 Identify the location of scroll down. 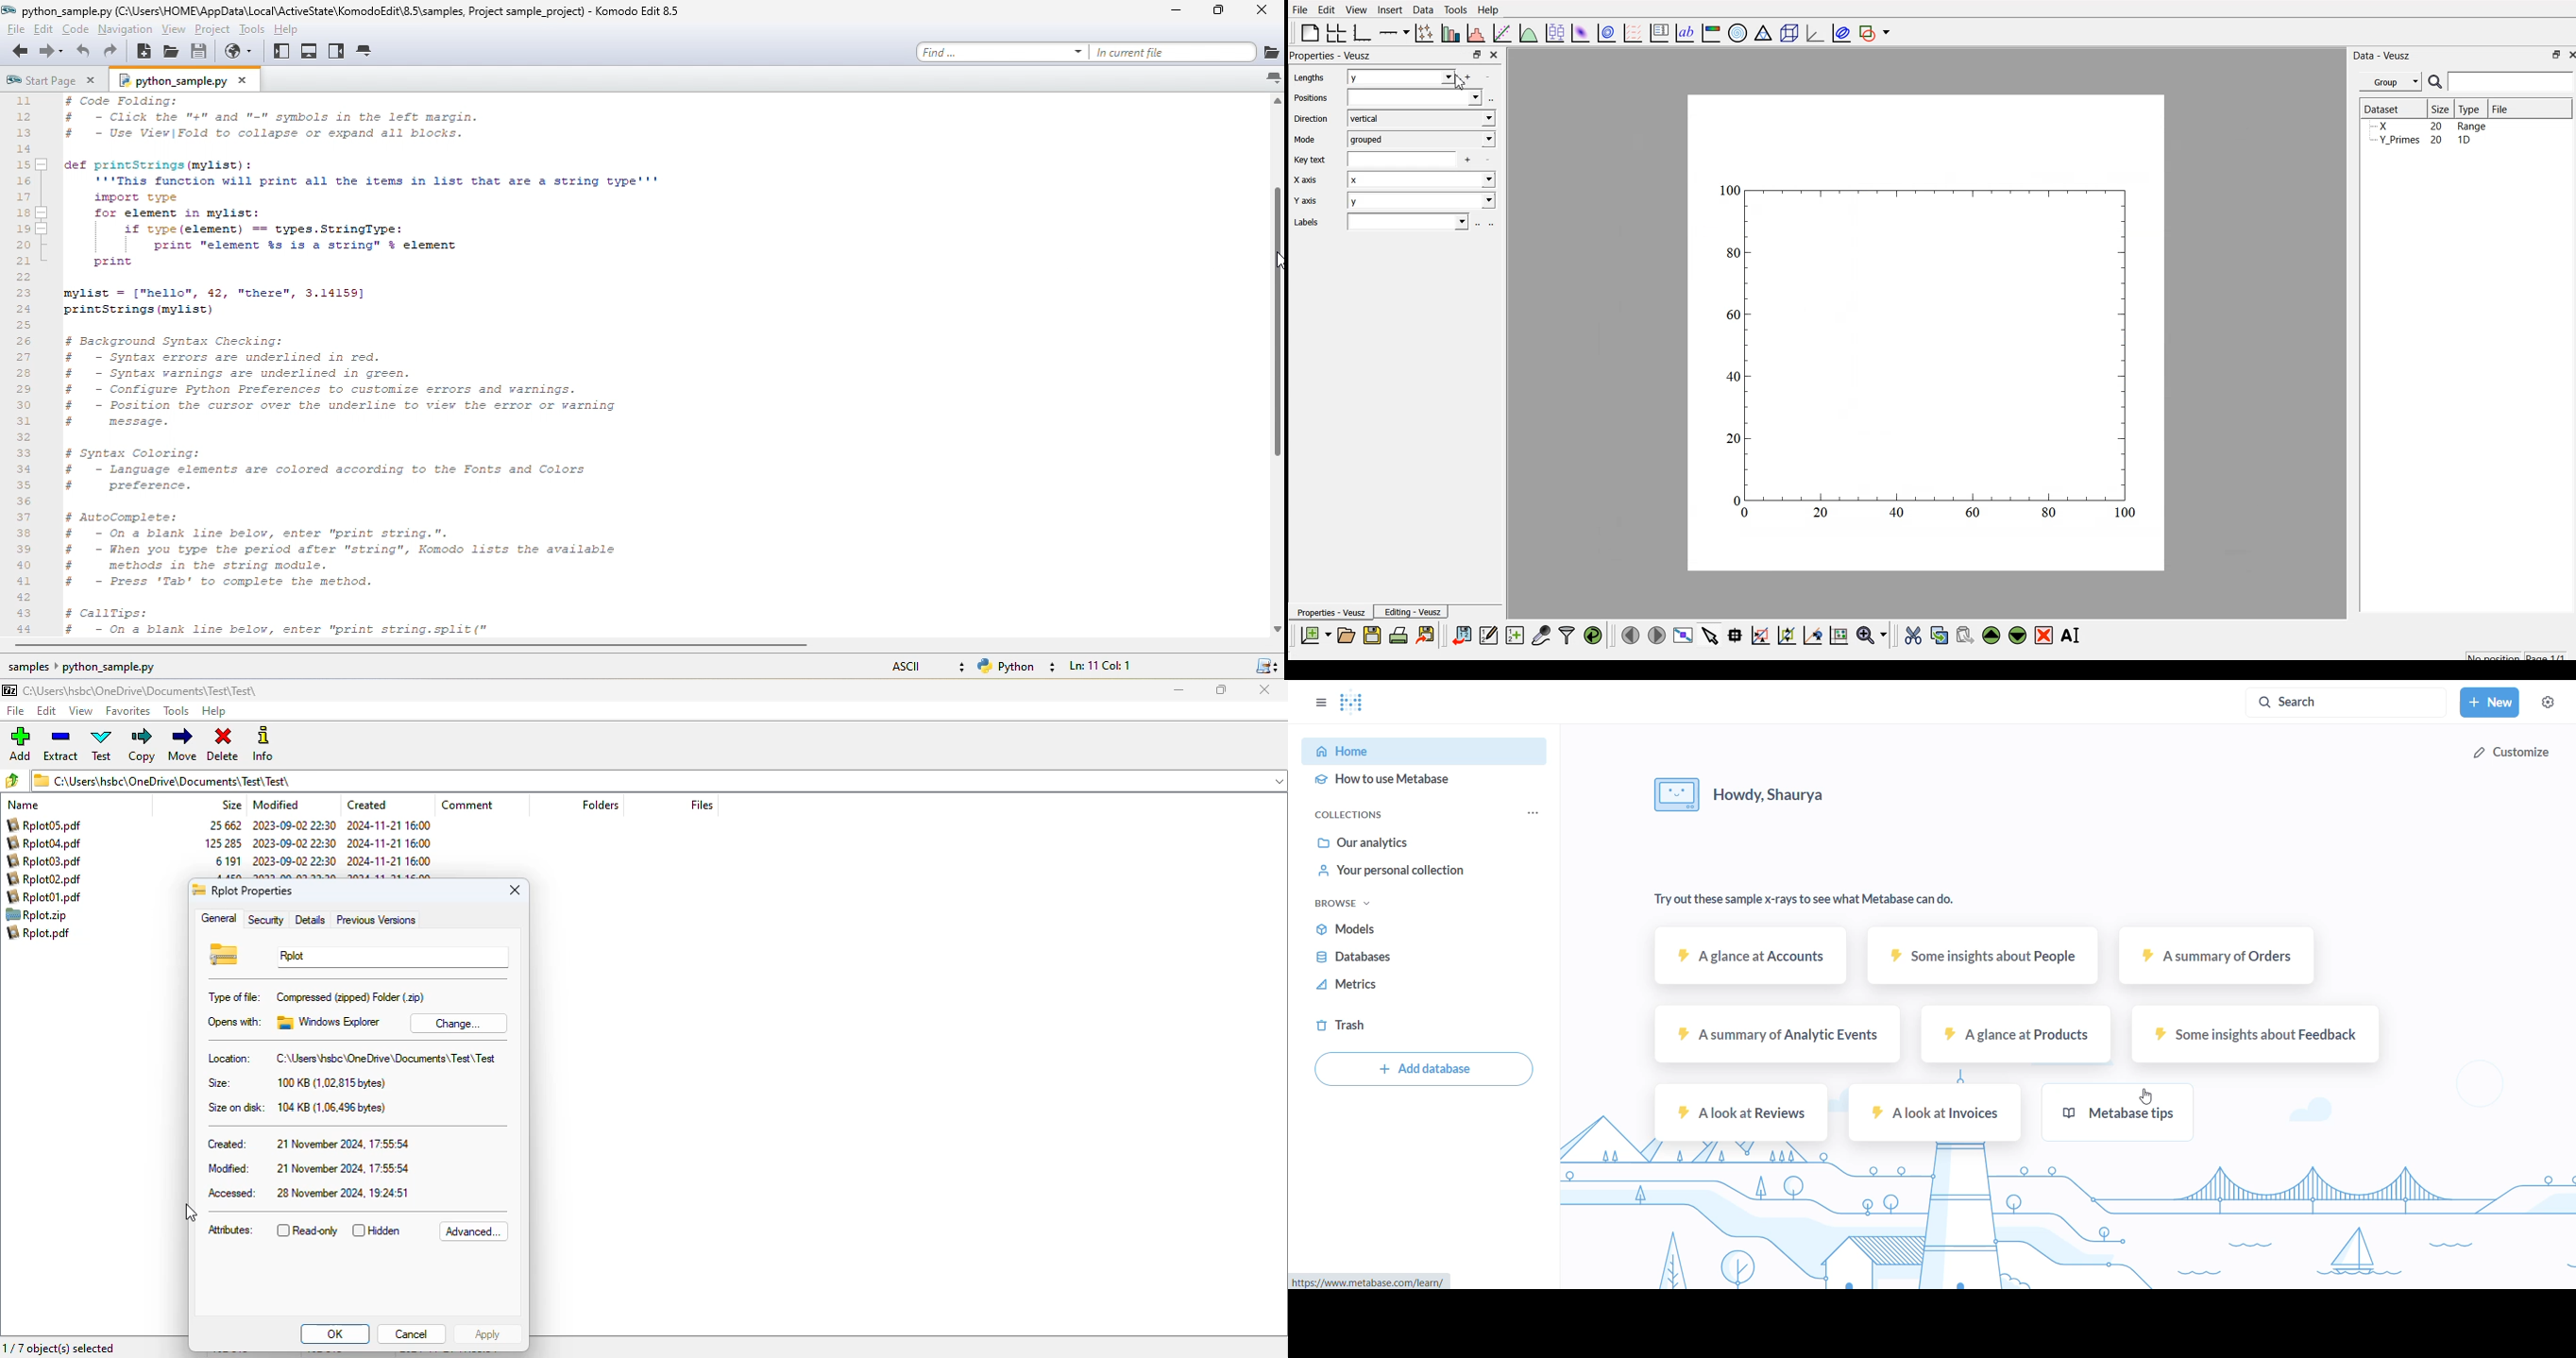
(1275, 629).